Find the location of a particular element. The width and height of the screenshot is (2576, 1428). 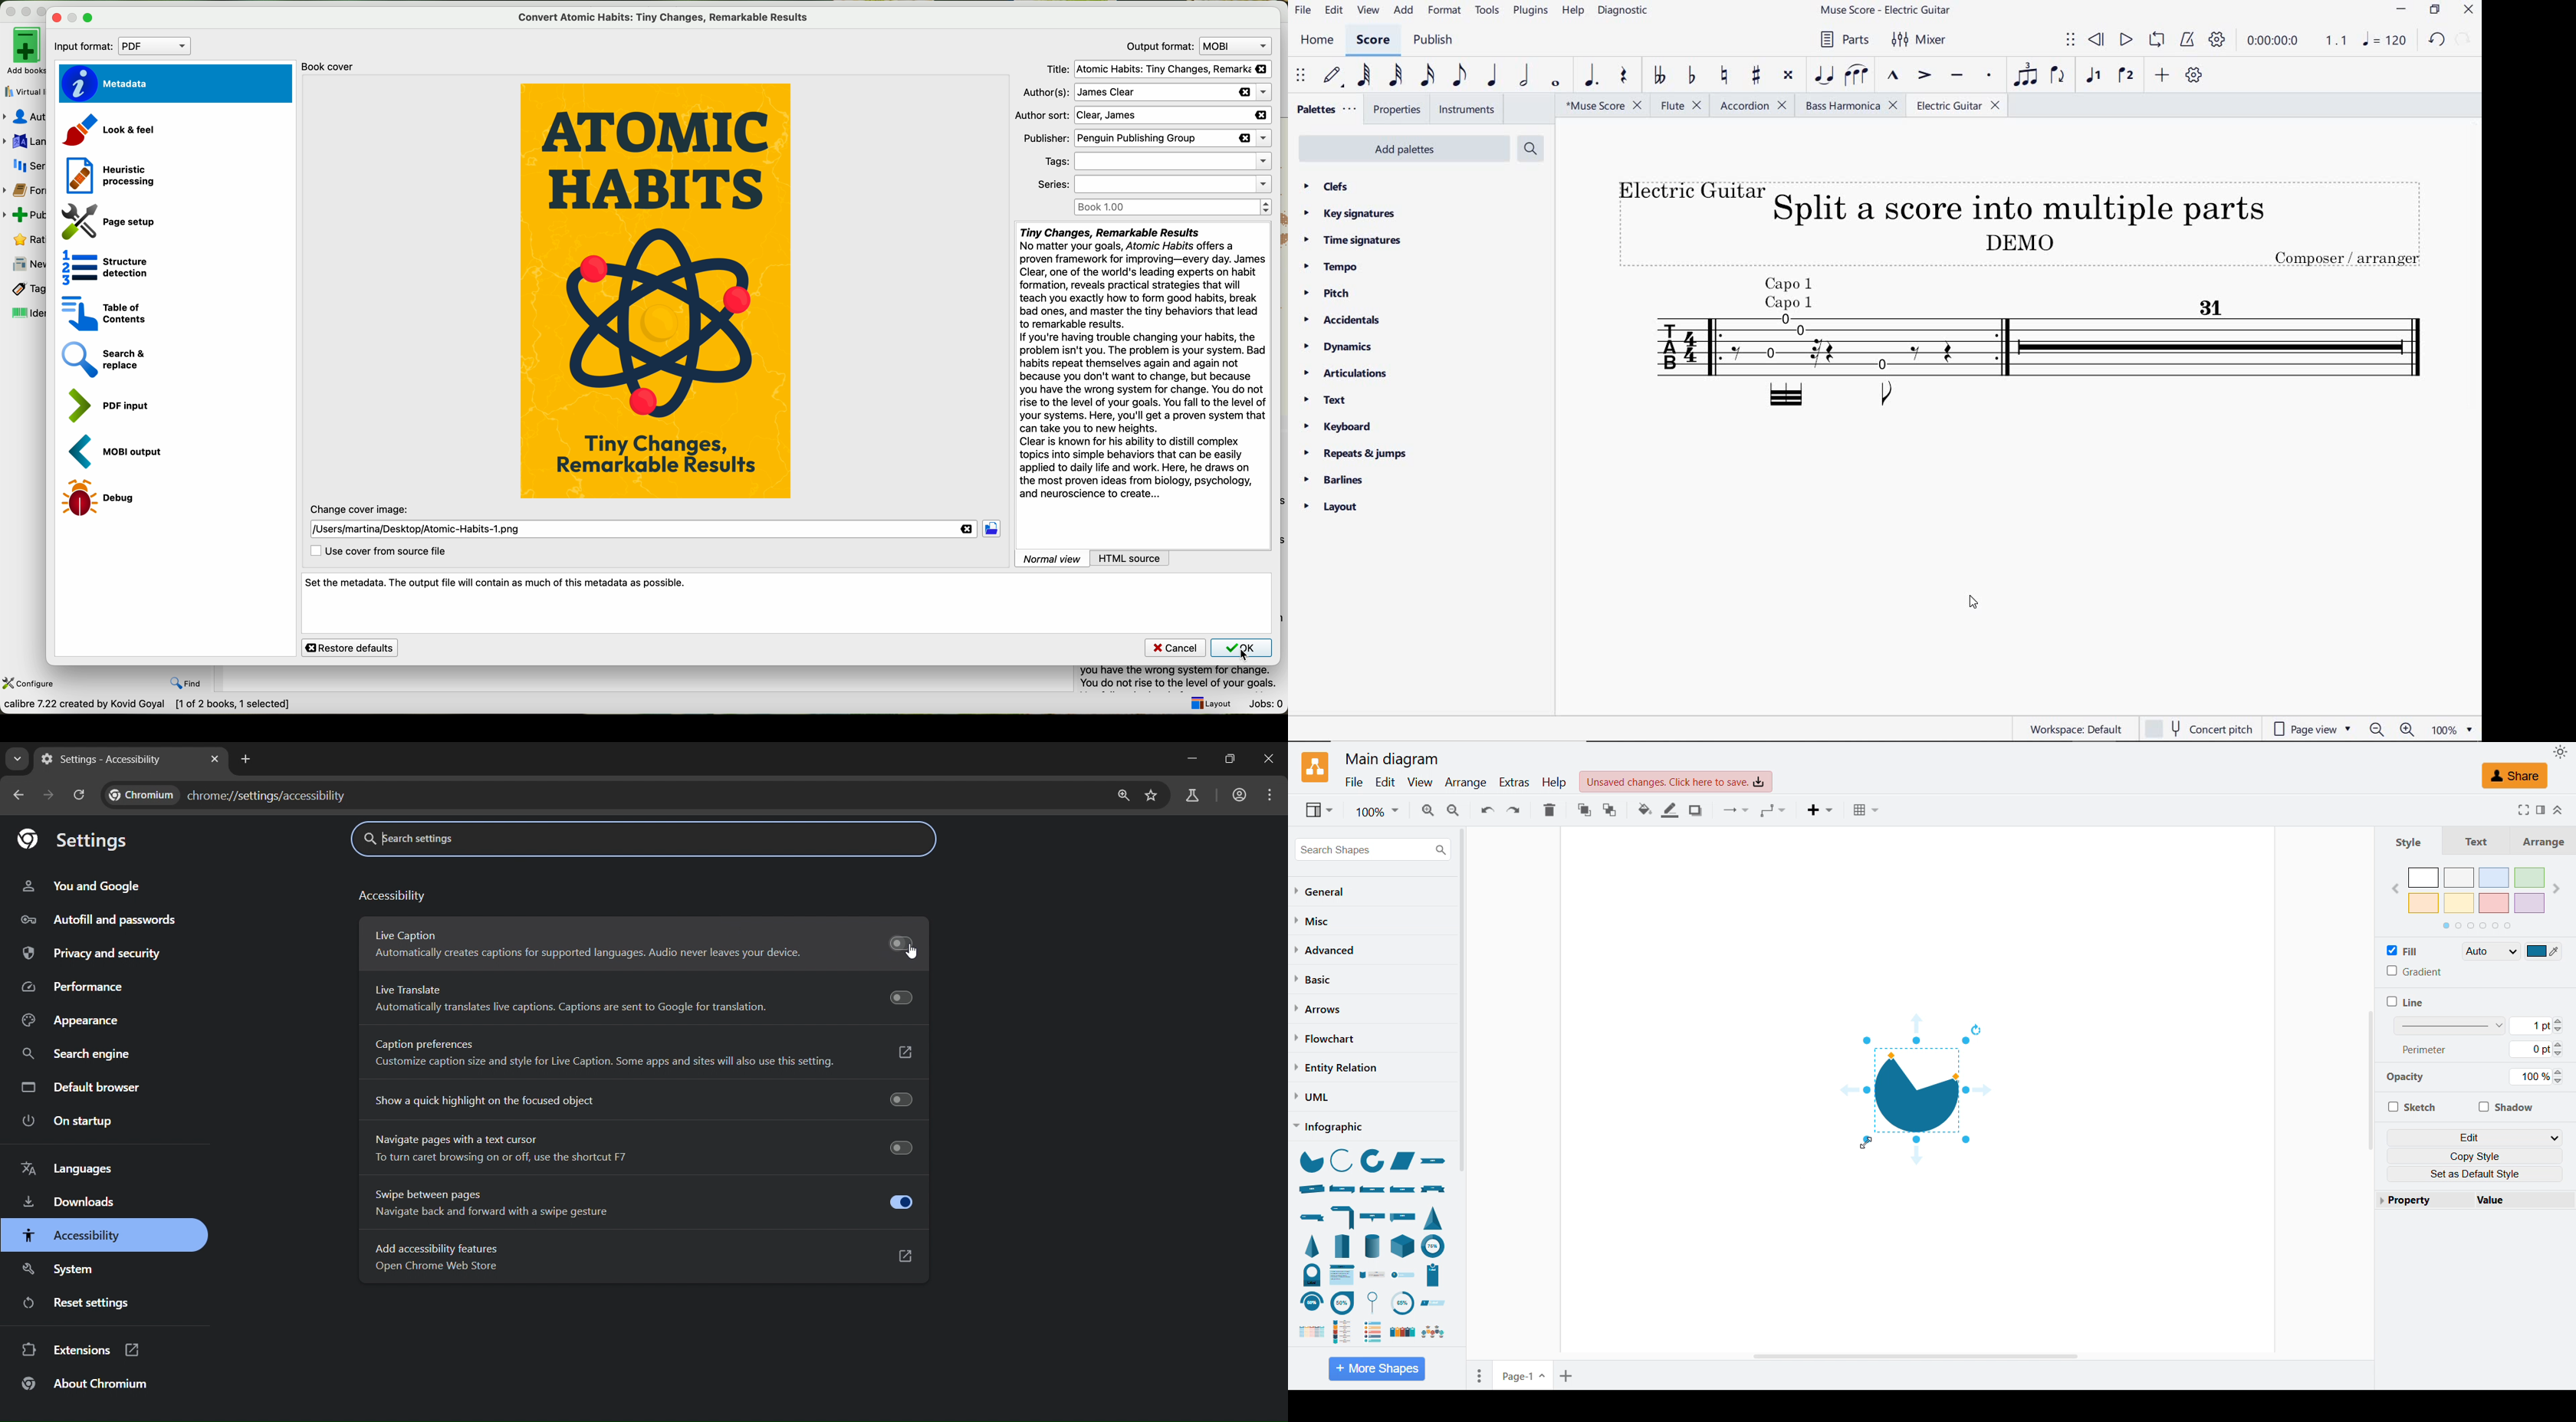

voice1 is located at coordinates (2094, 77).